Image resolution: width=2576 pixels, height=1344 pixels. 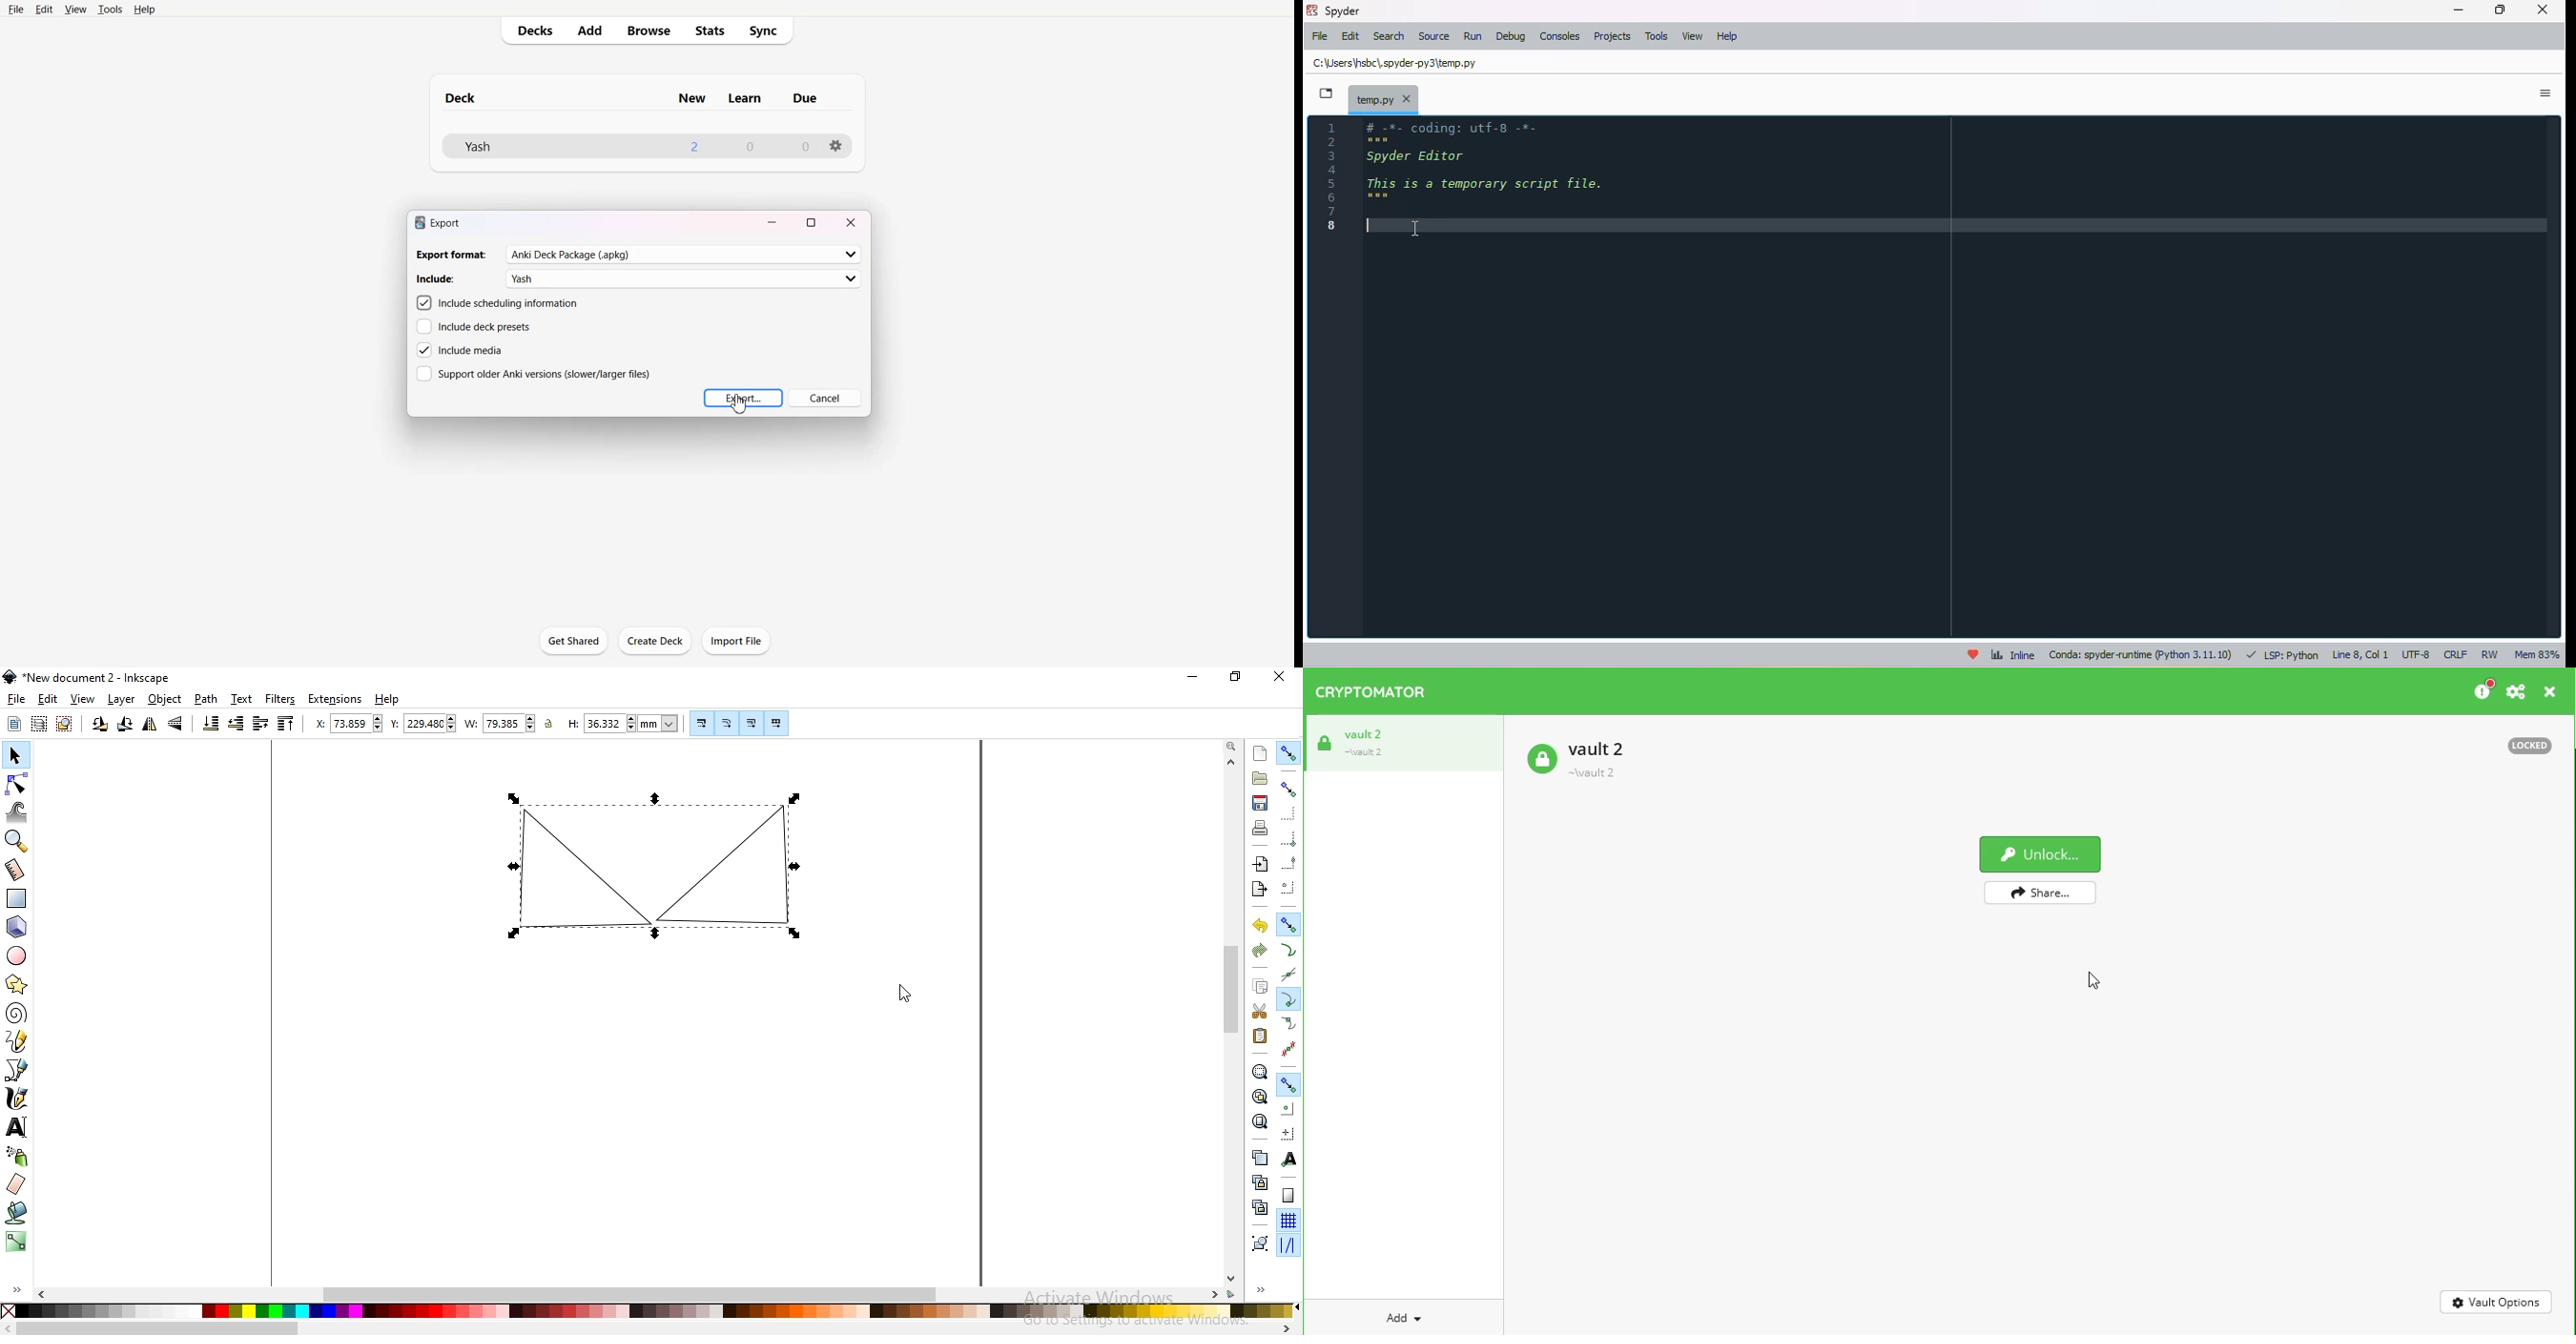 I want to click on Support older Anki versions, so click(x=533, y=373).